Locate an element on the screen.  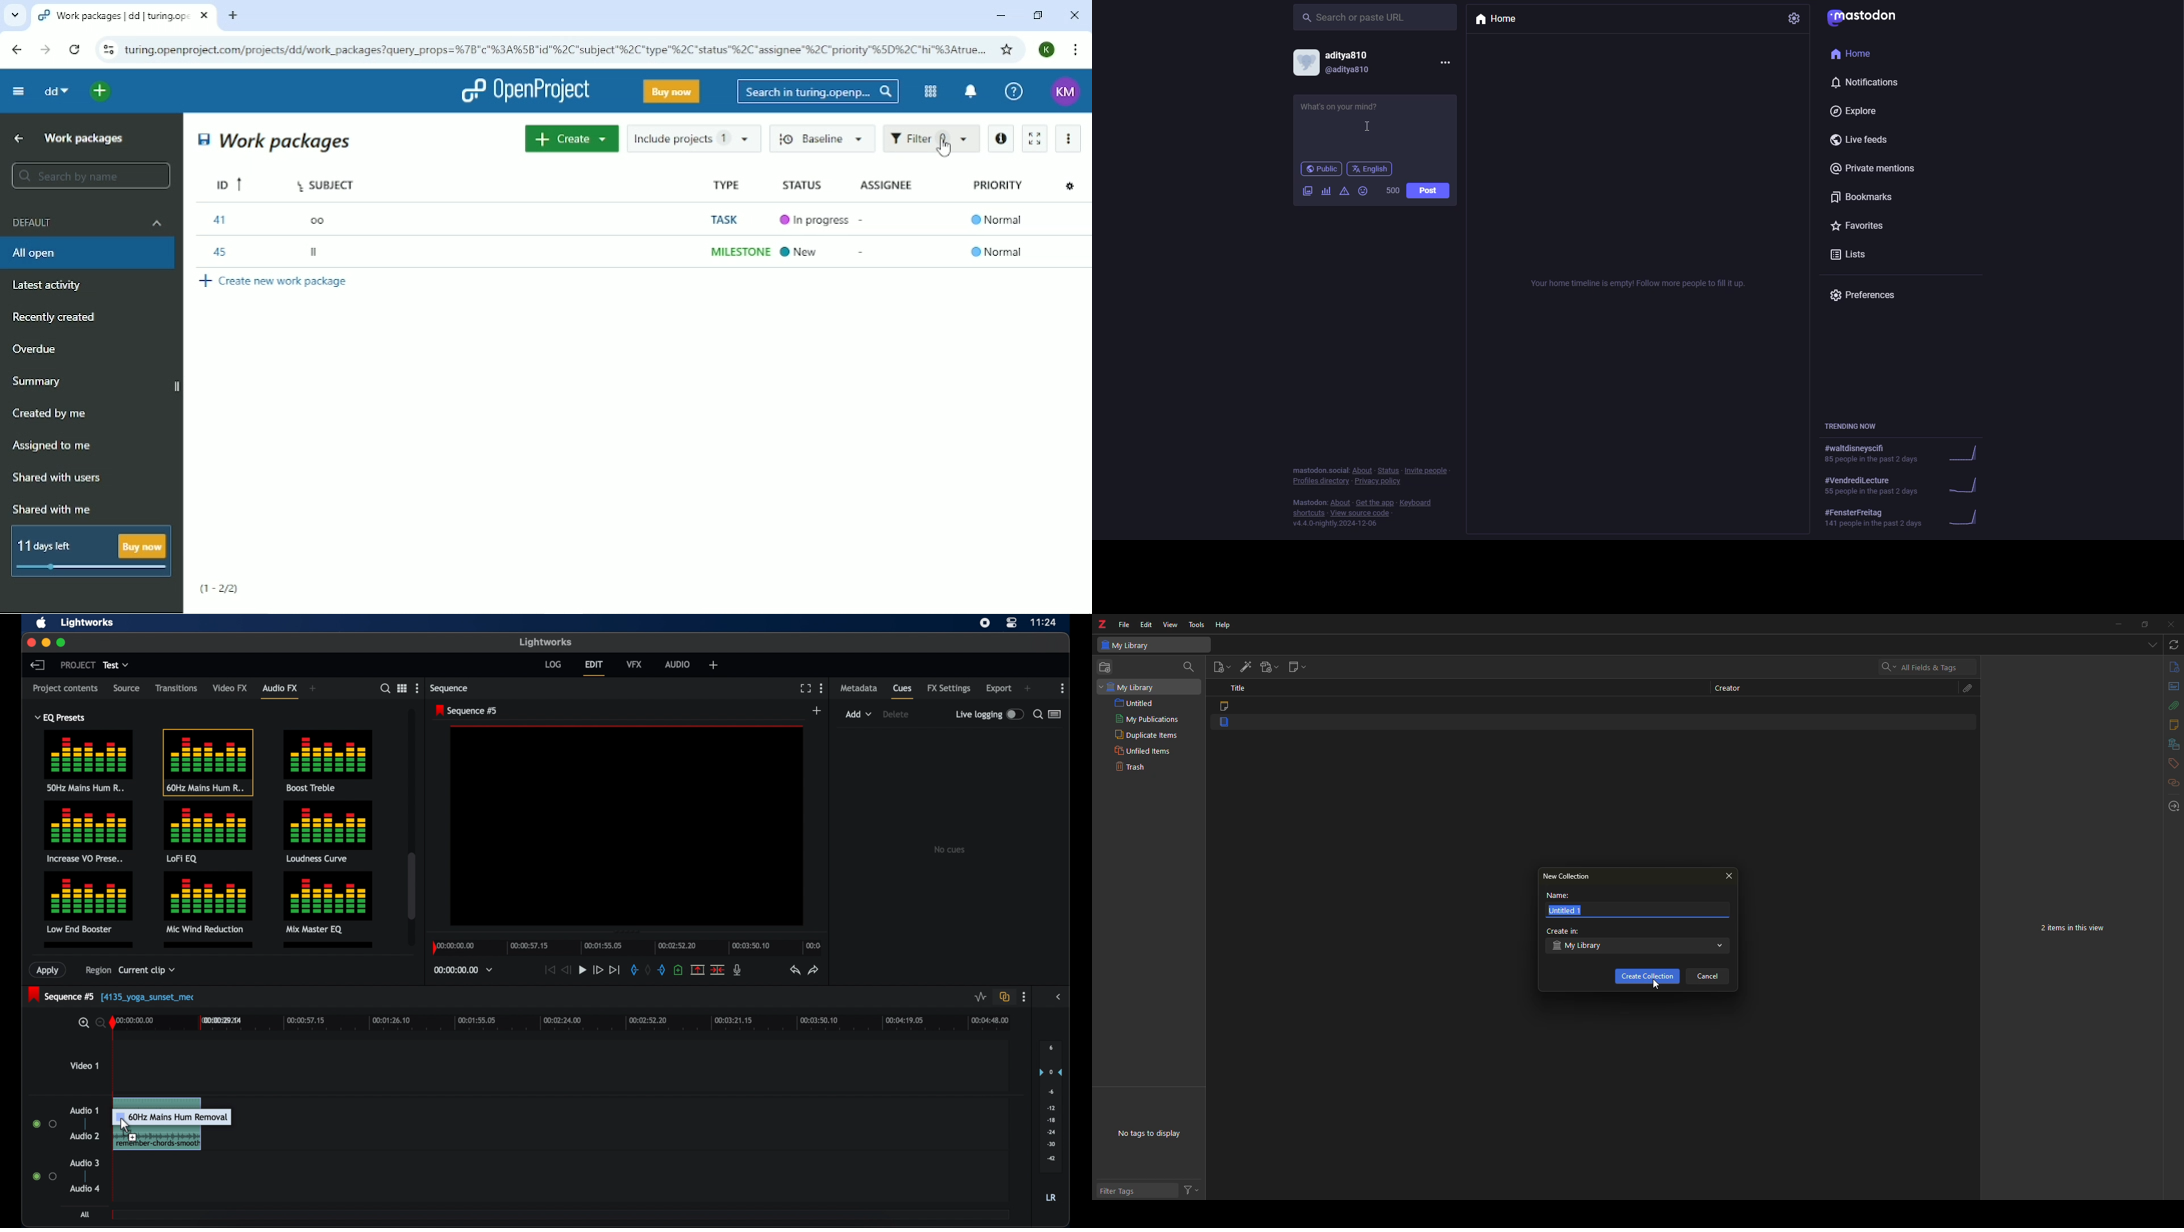
more options is located at coordinates (1063, 688).